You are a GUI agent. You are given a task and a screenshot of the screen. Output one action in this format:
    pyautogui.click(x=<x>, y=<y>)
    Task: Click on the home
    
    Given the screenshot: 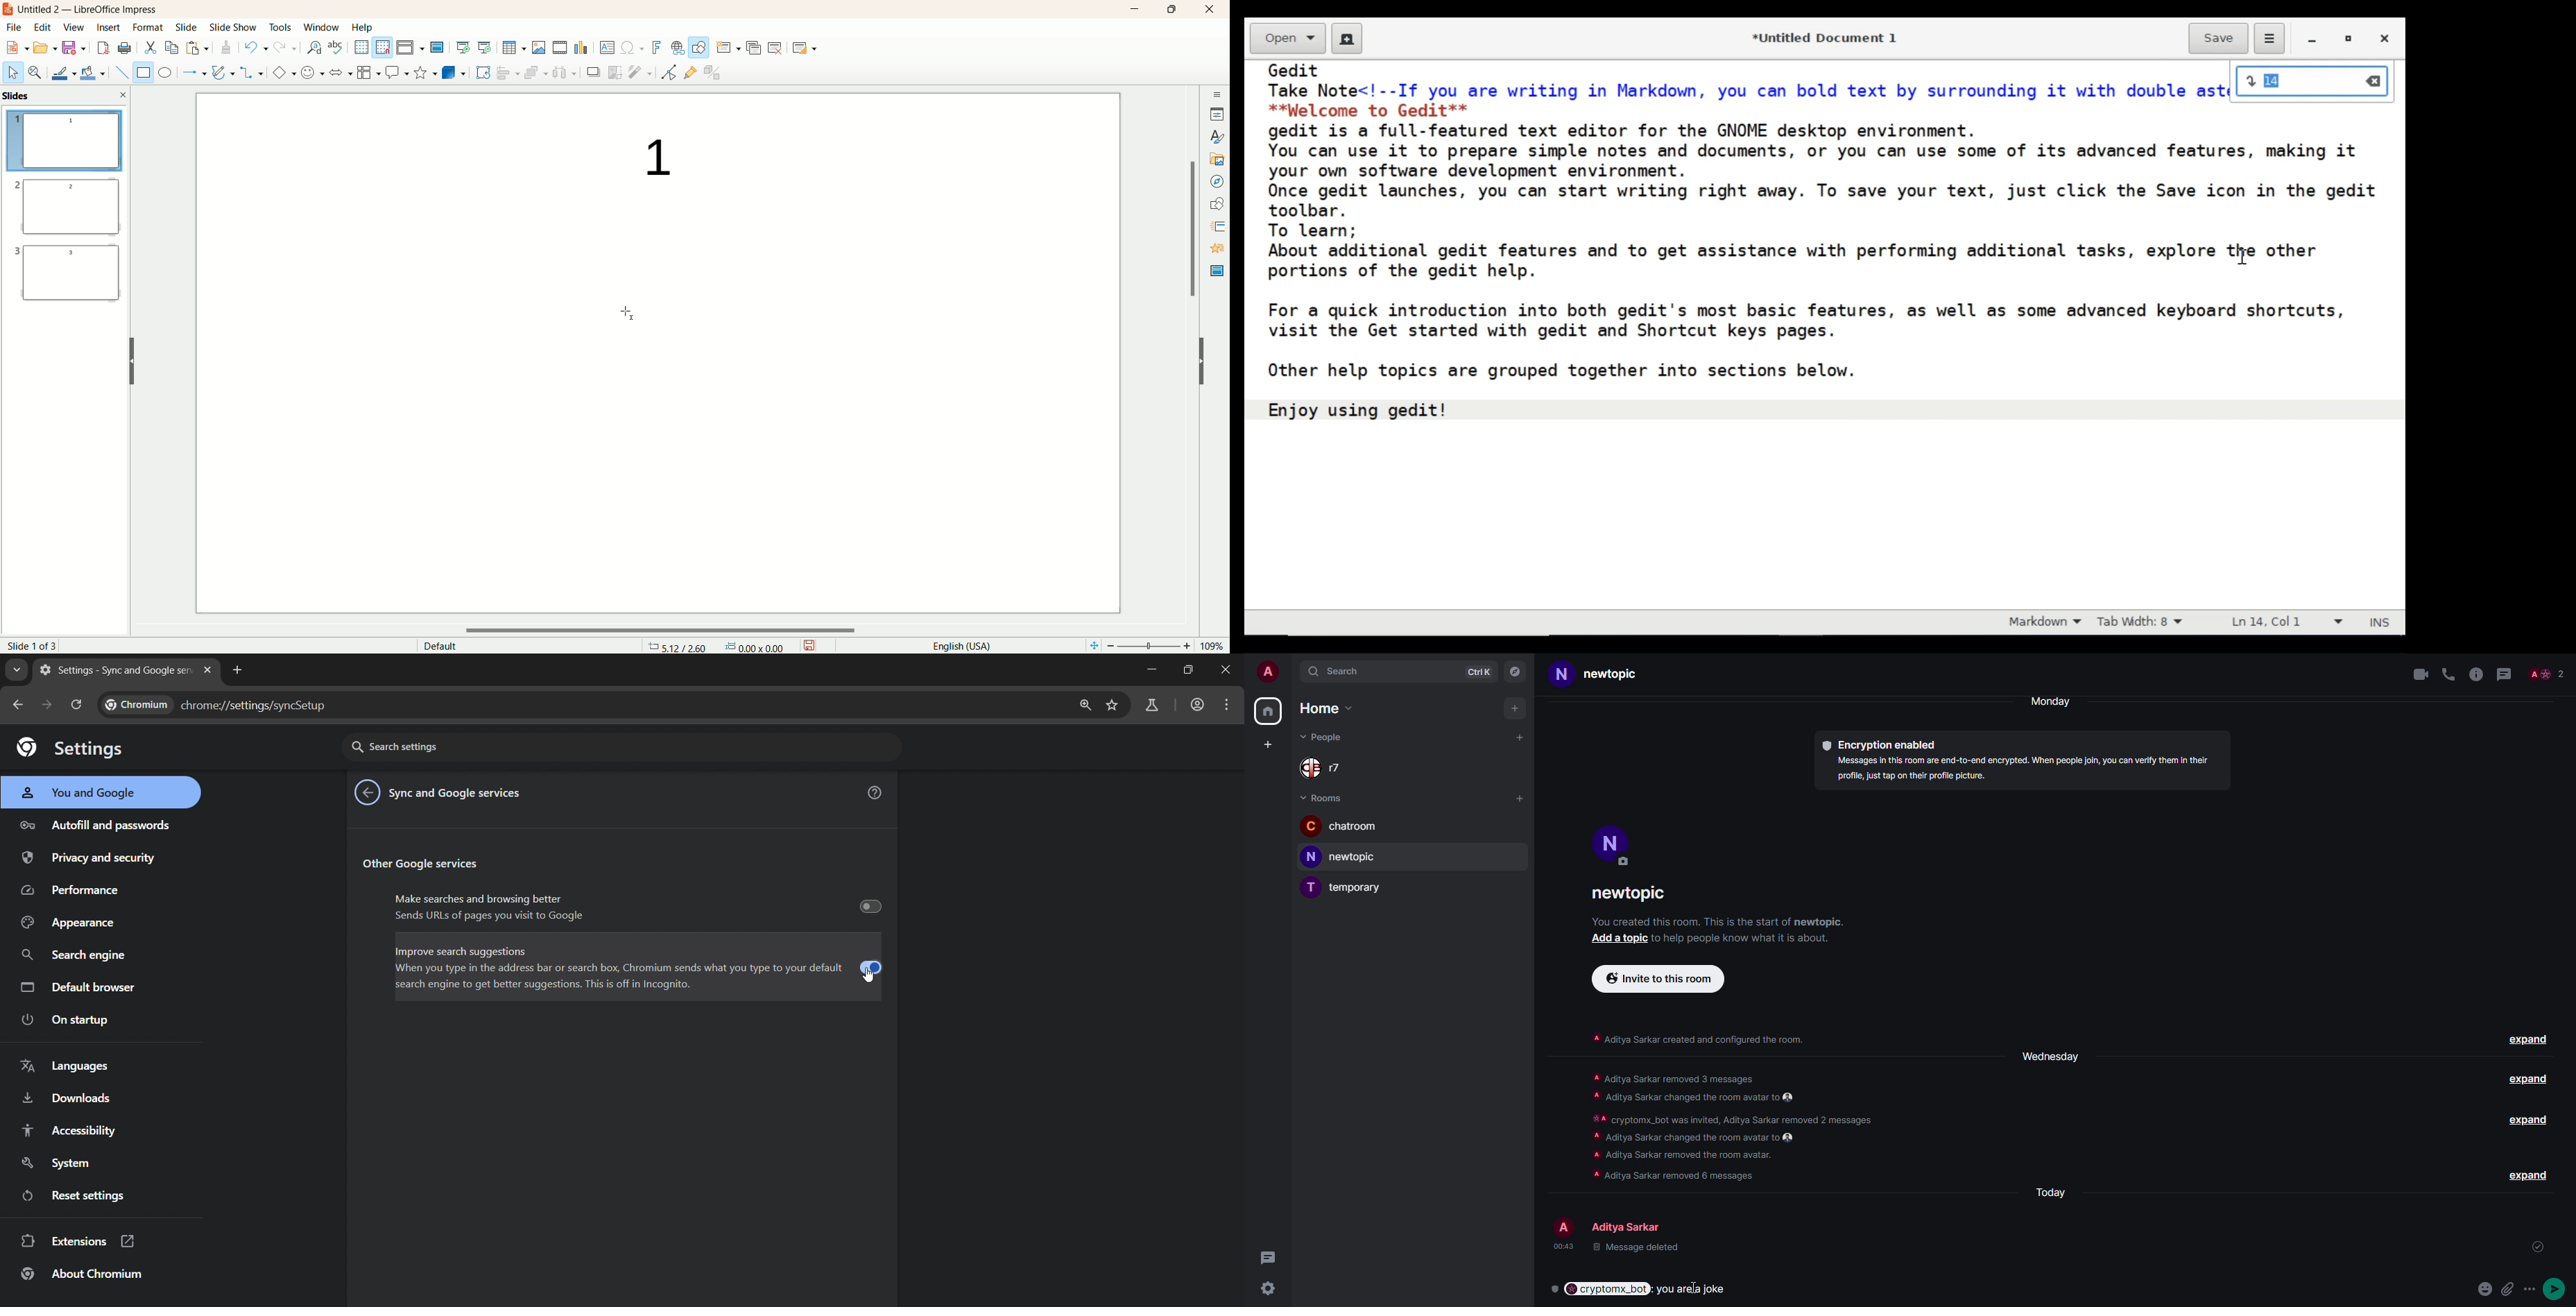 What is the action you would take?
    pyautogui.click(x=1269, y=711)
    